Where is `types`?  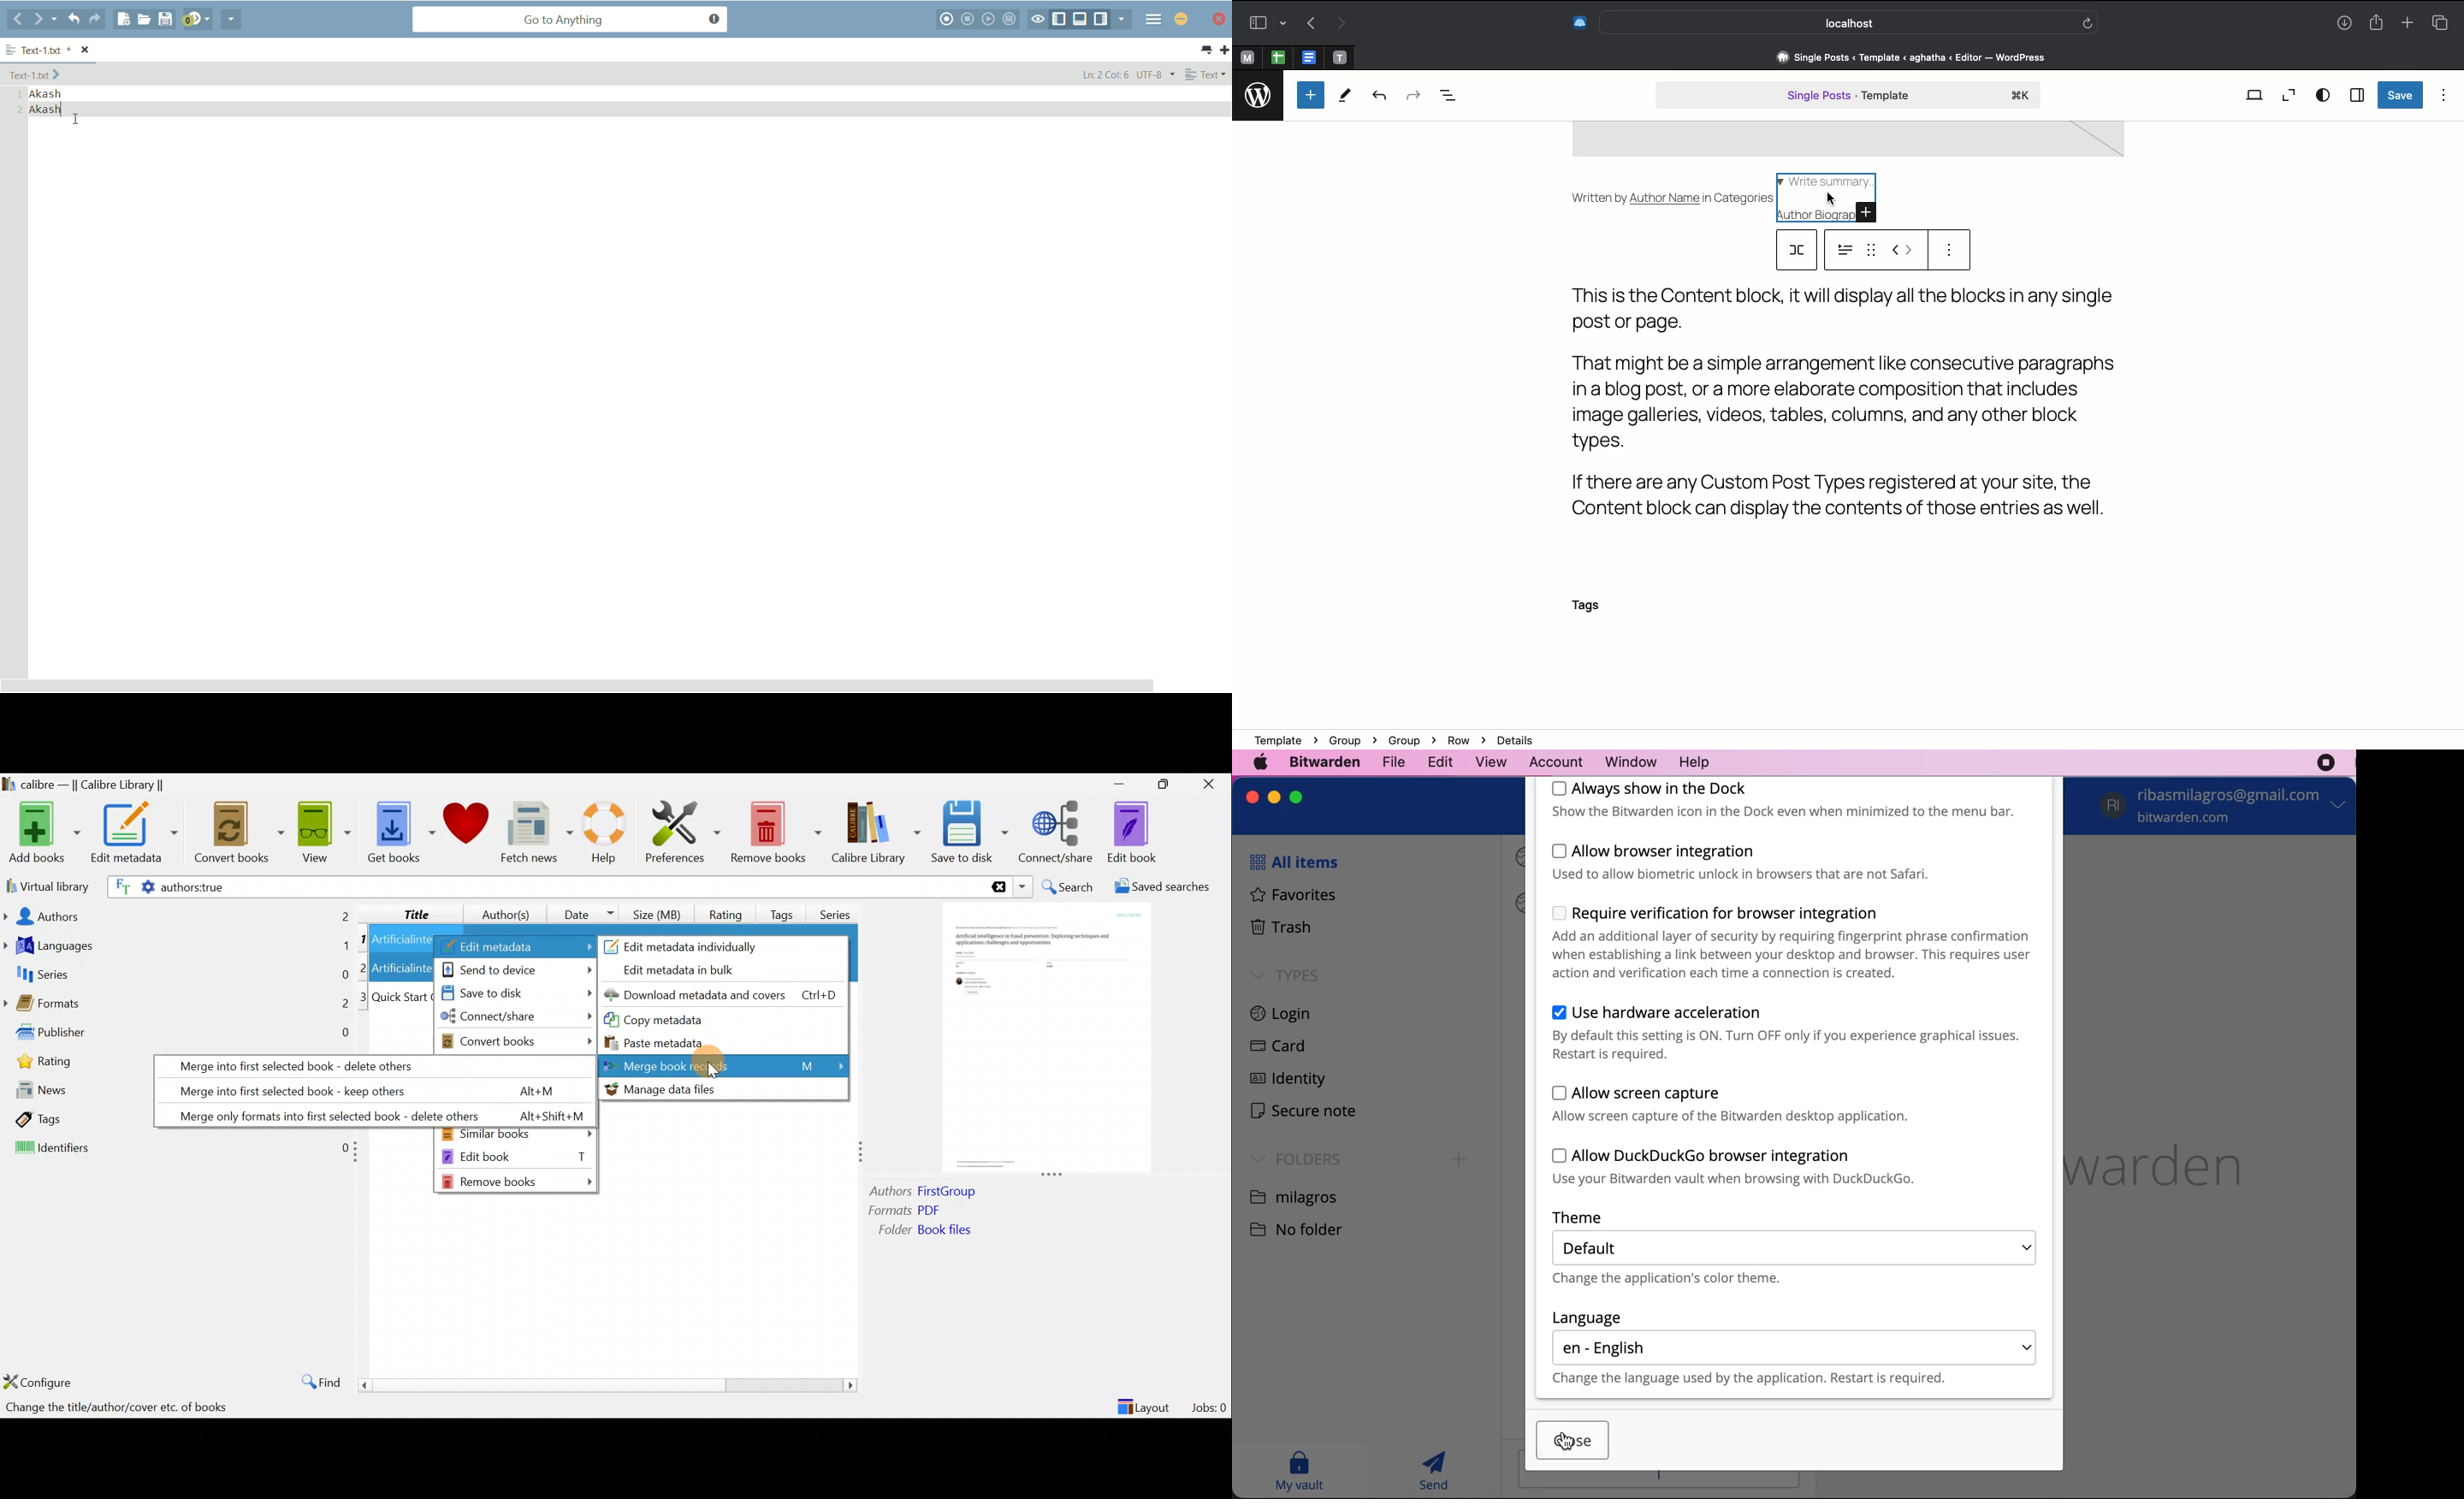 types is located at coordinates (1285, 975).